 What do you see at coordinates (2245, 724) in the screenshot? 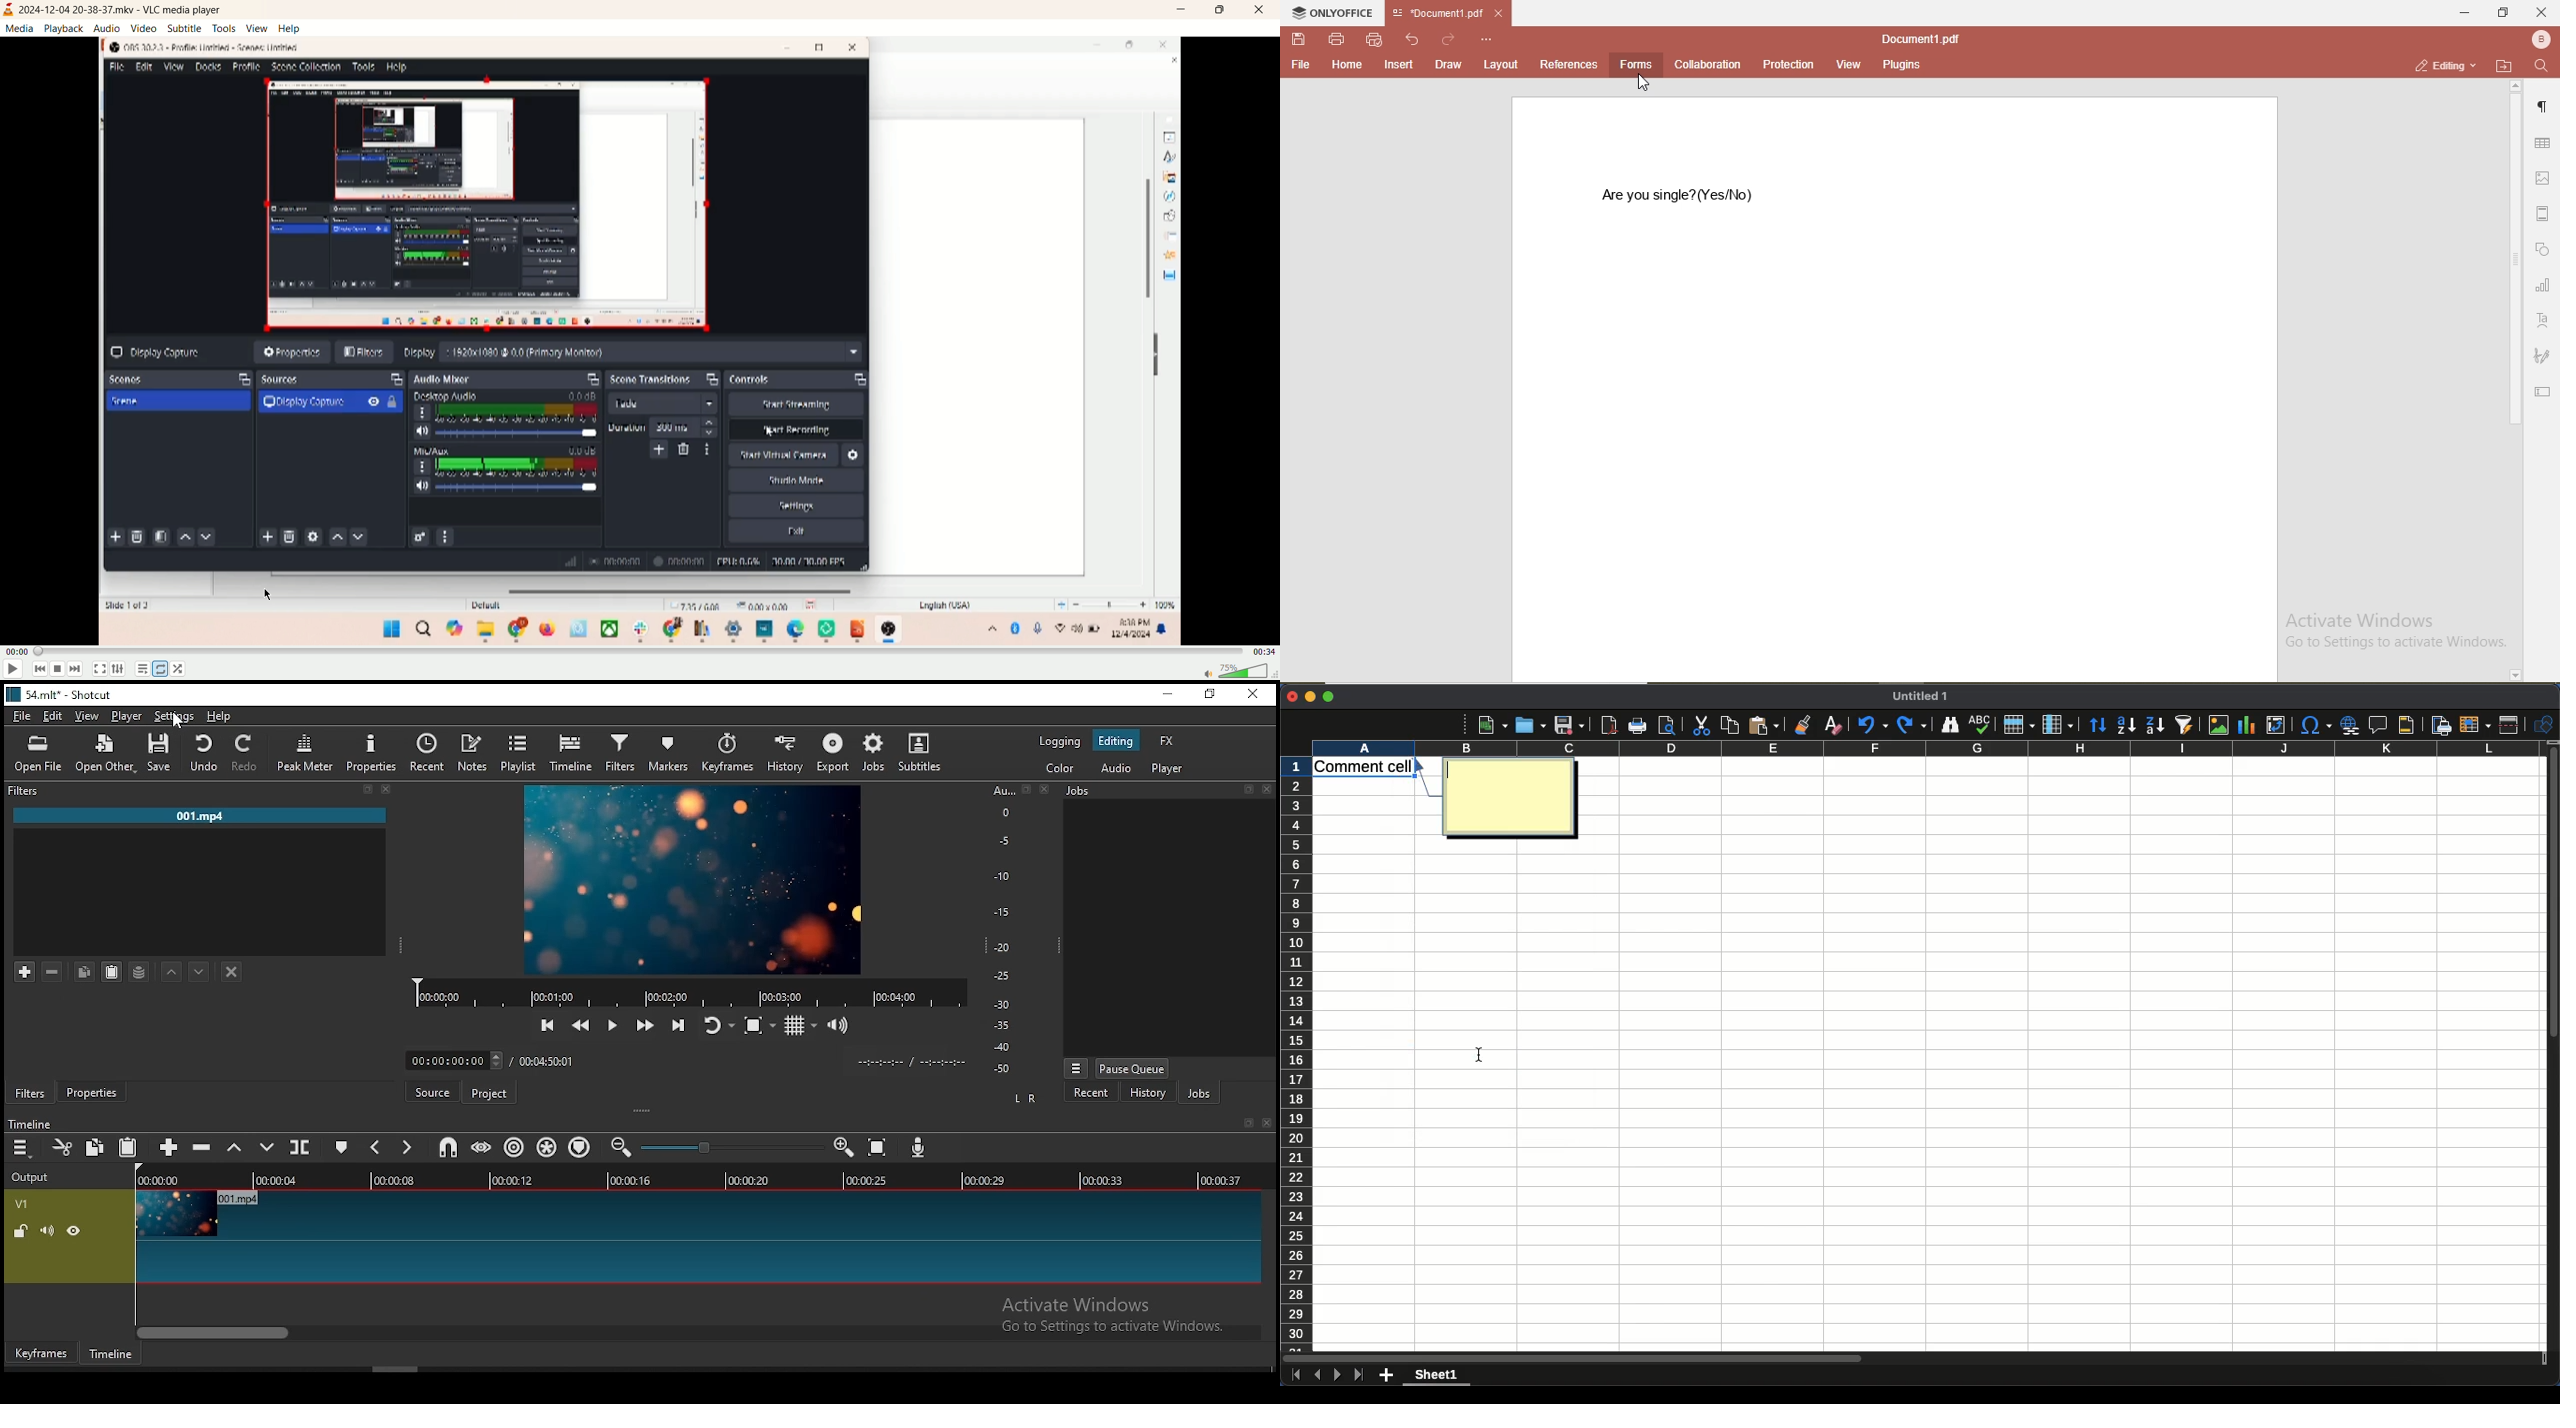
I see `Chart` at bounding box center [2245, 724].